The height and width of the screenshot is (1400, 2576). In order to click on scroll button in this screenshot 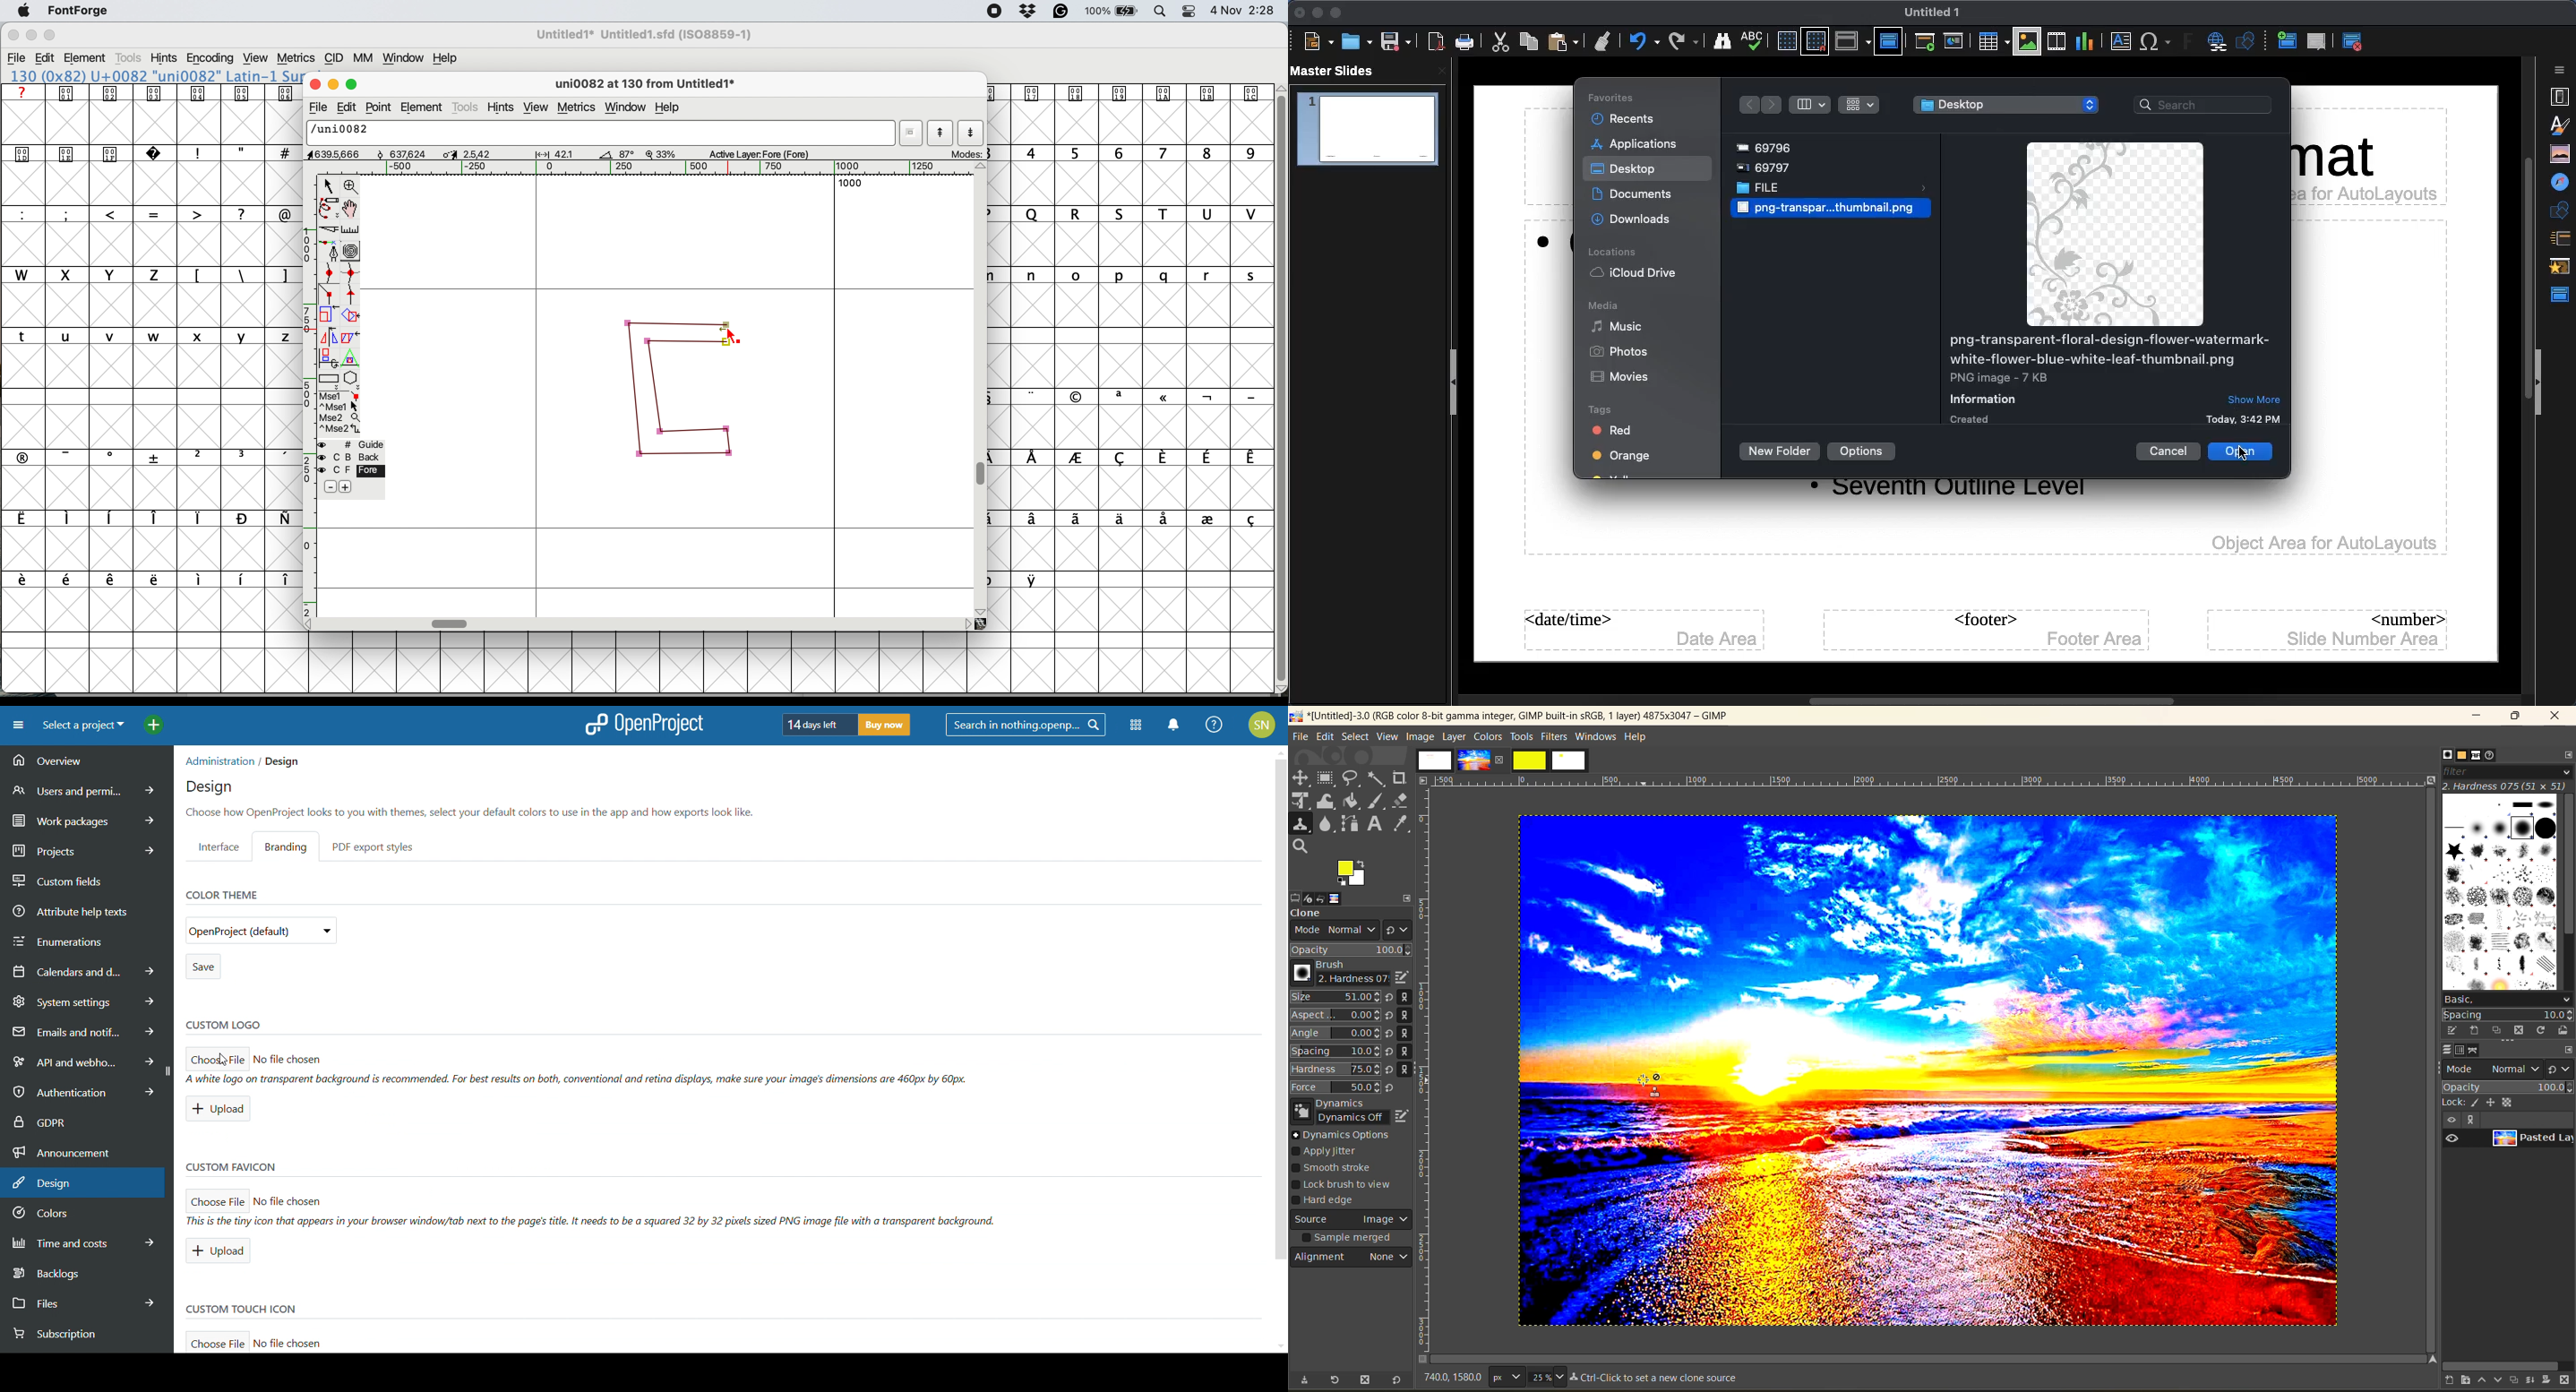, I will do `click(967, 623)`.